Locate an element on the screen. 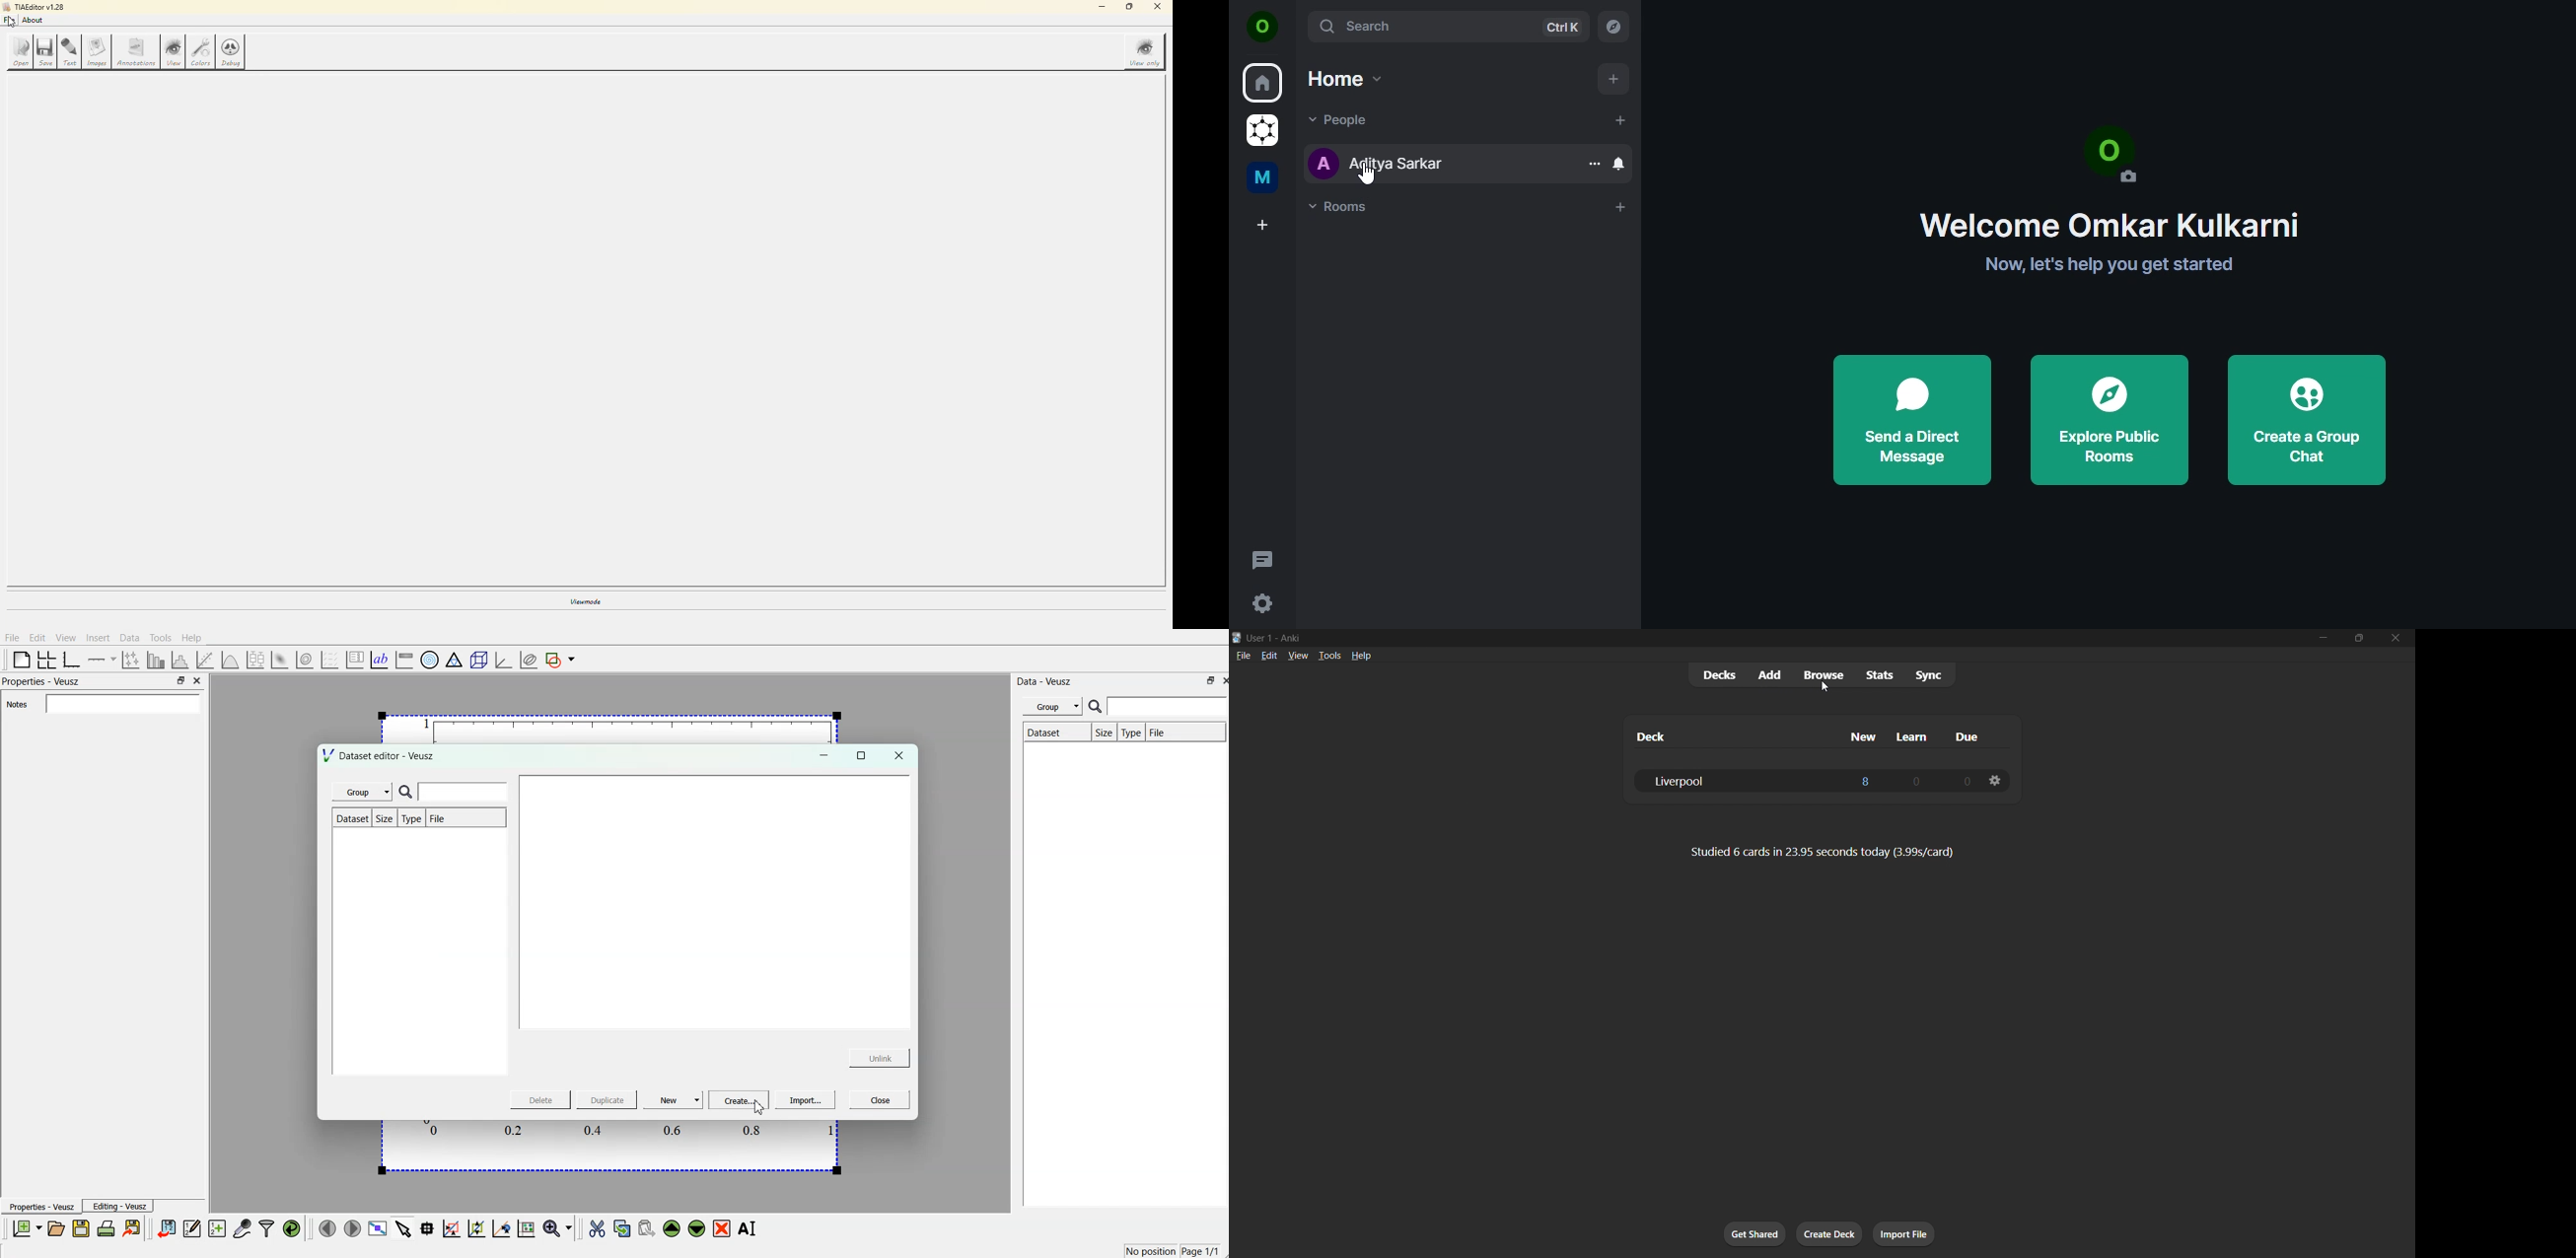  3d graph is located at coordinates (503, 657).